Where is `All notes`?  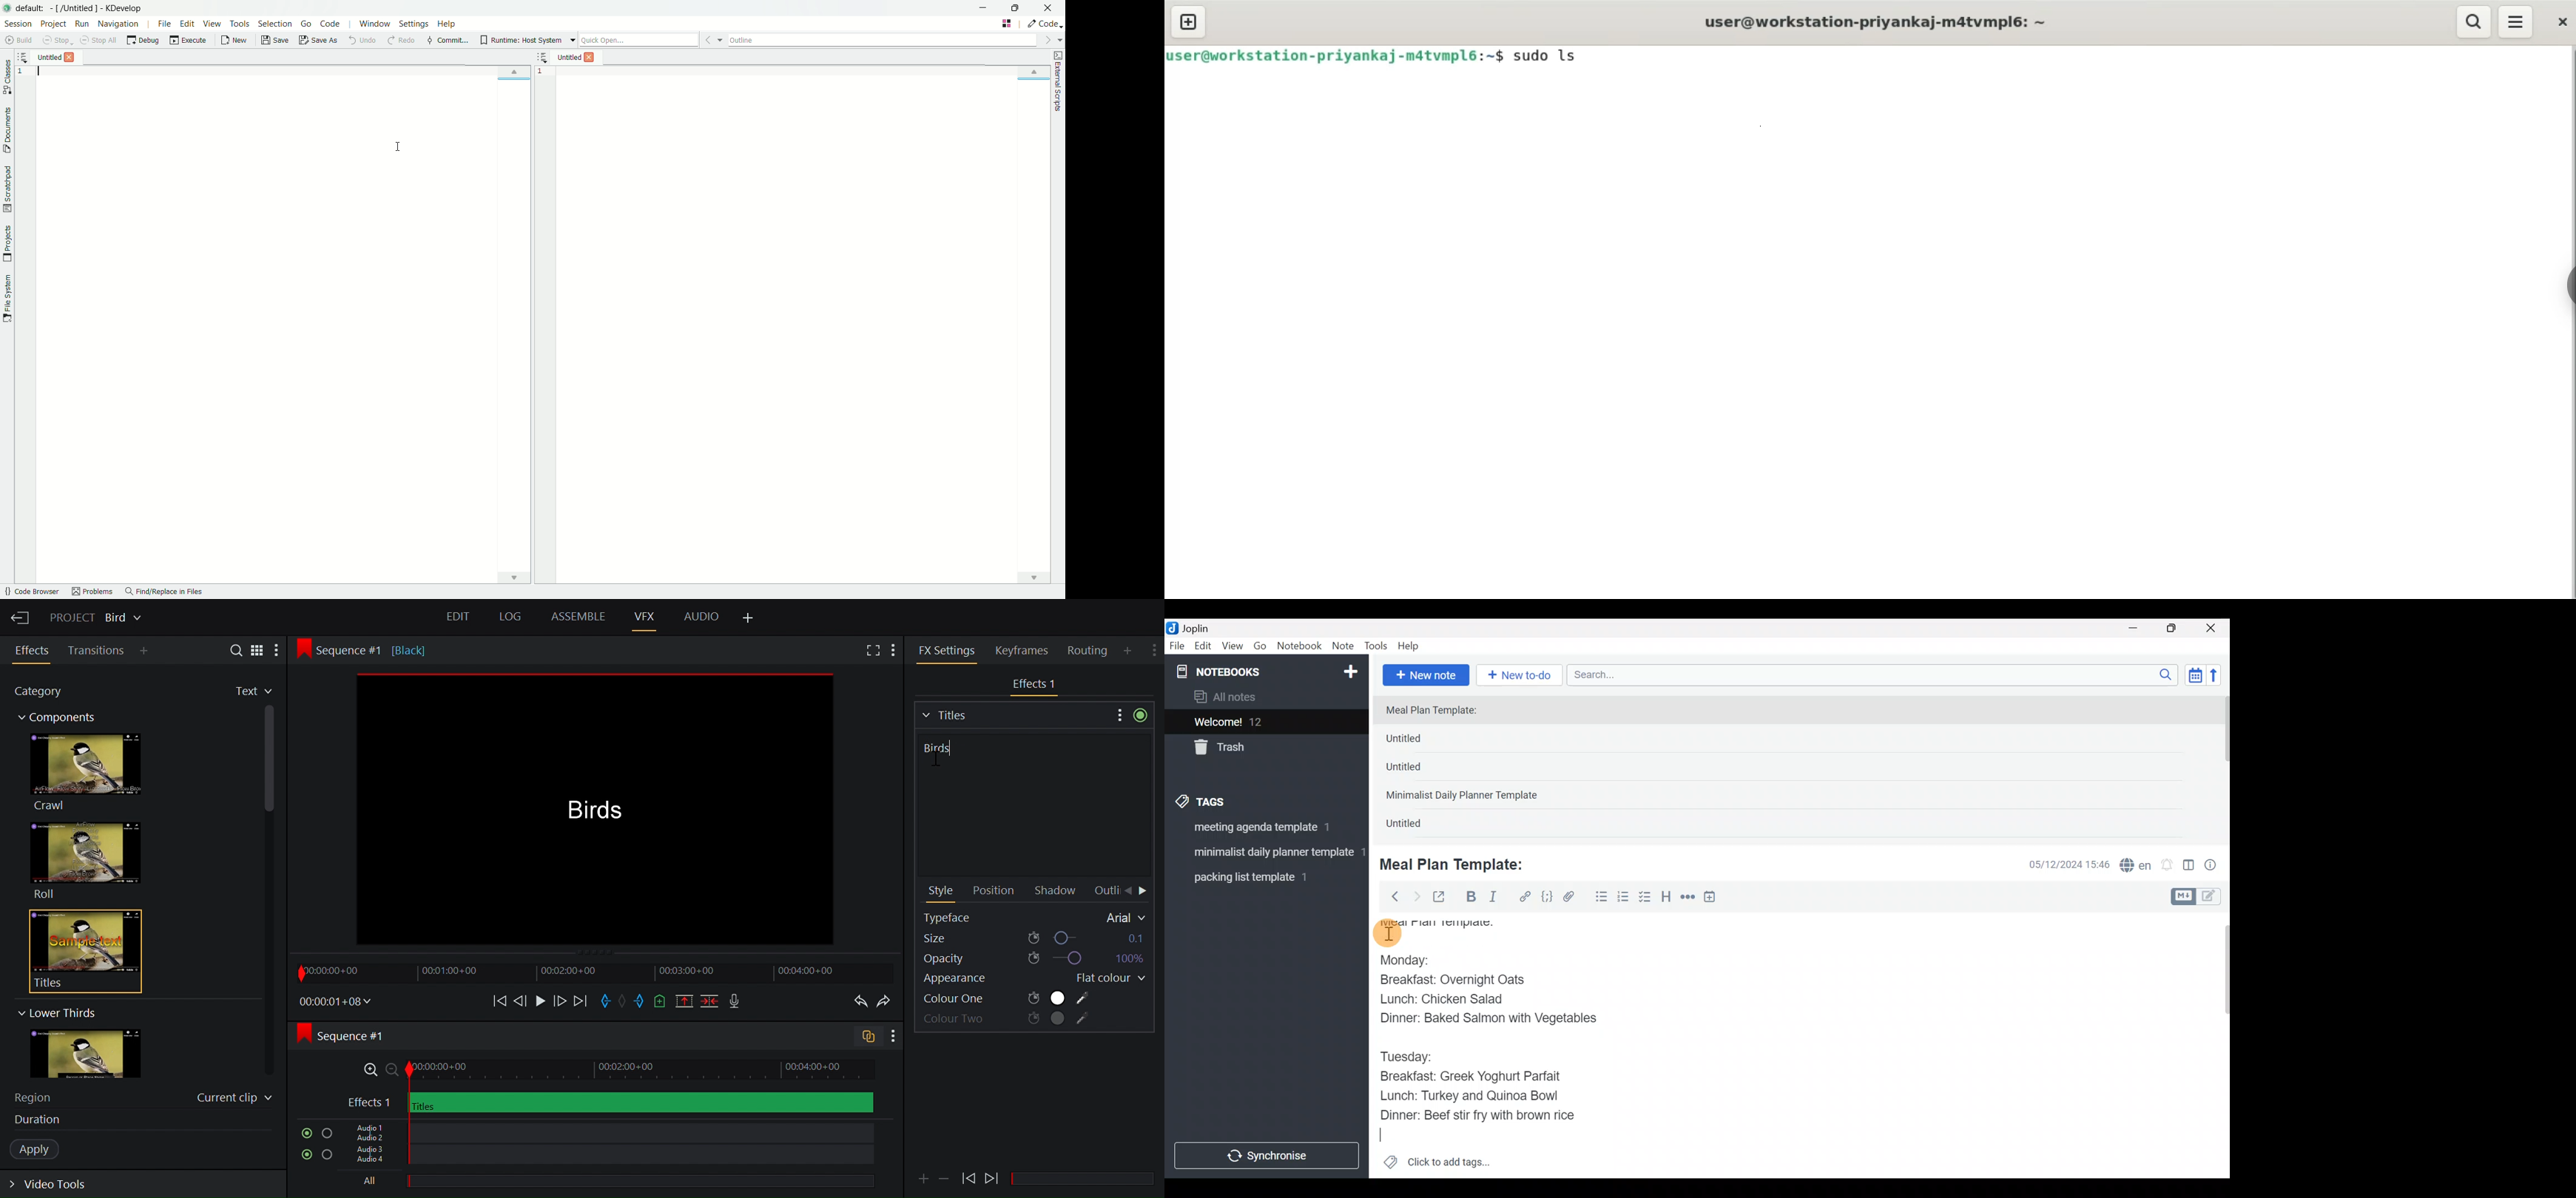
All notes is located at coordinates (1264, 698).